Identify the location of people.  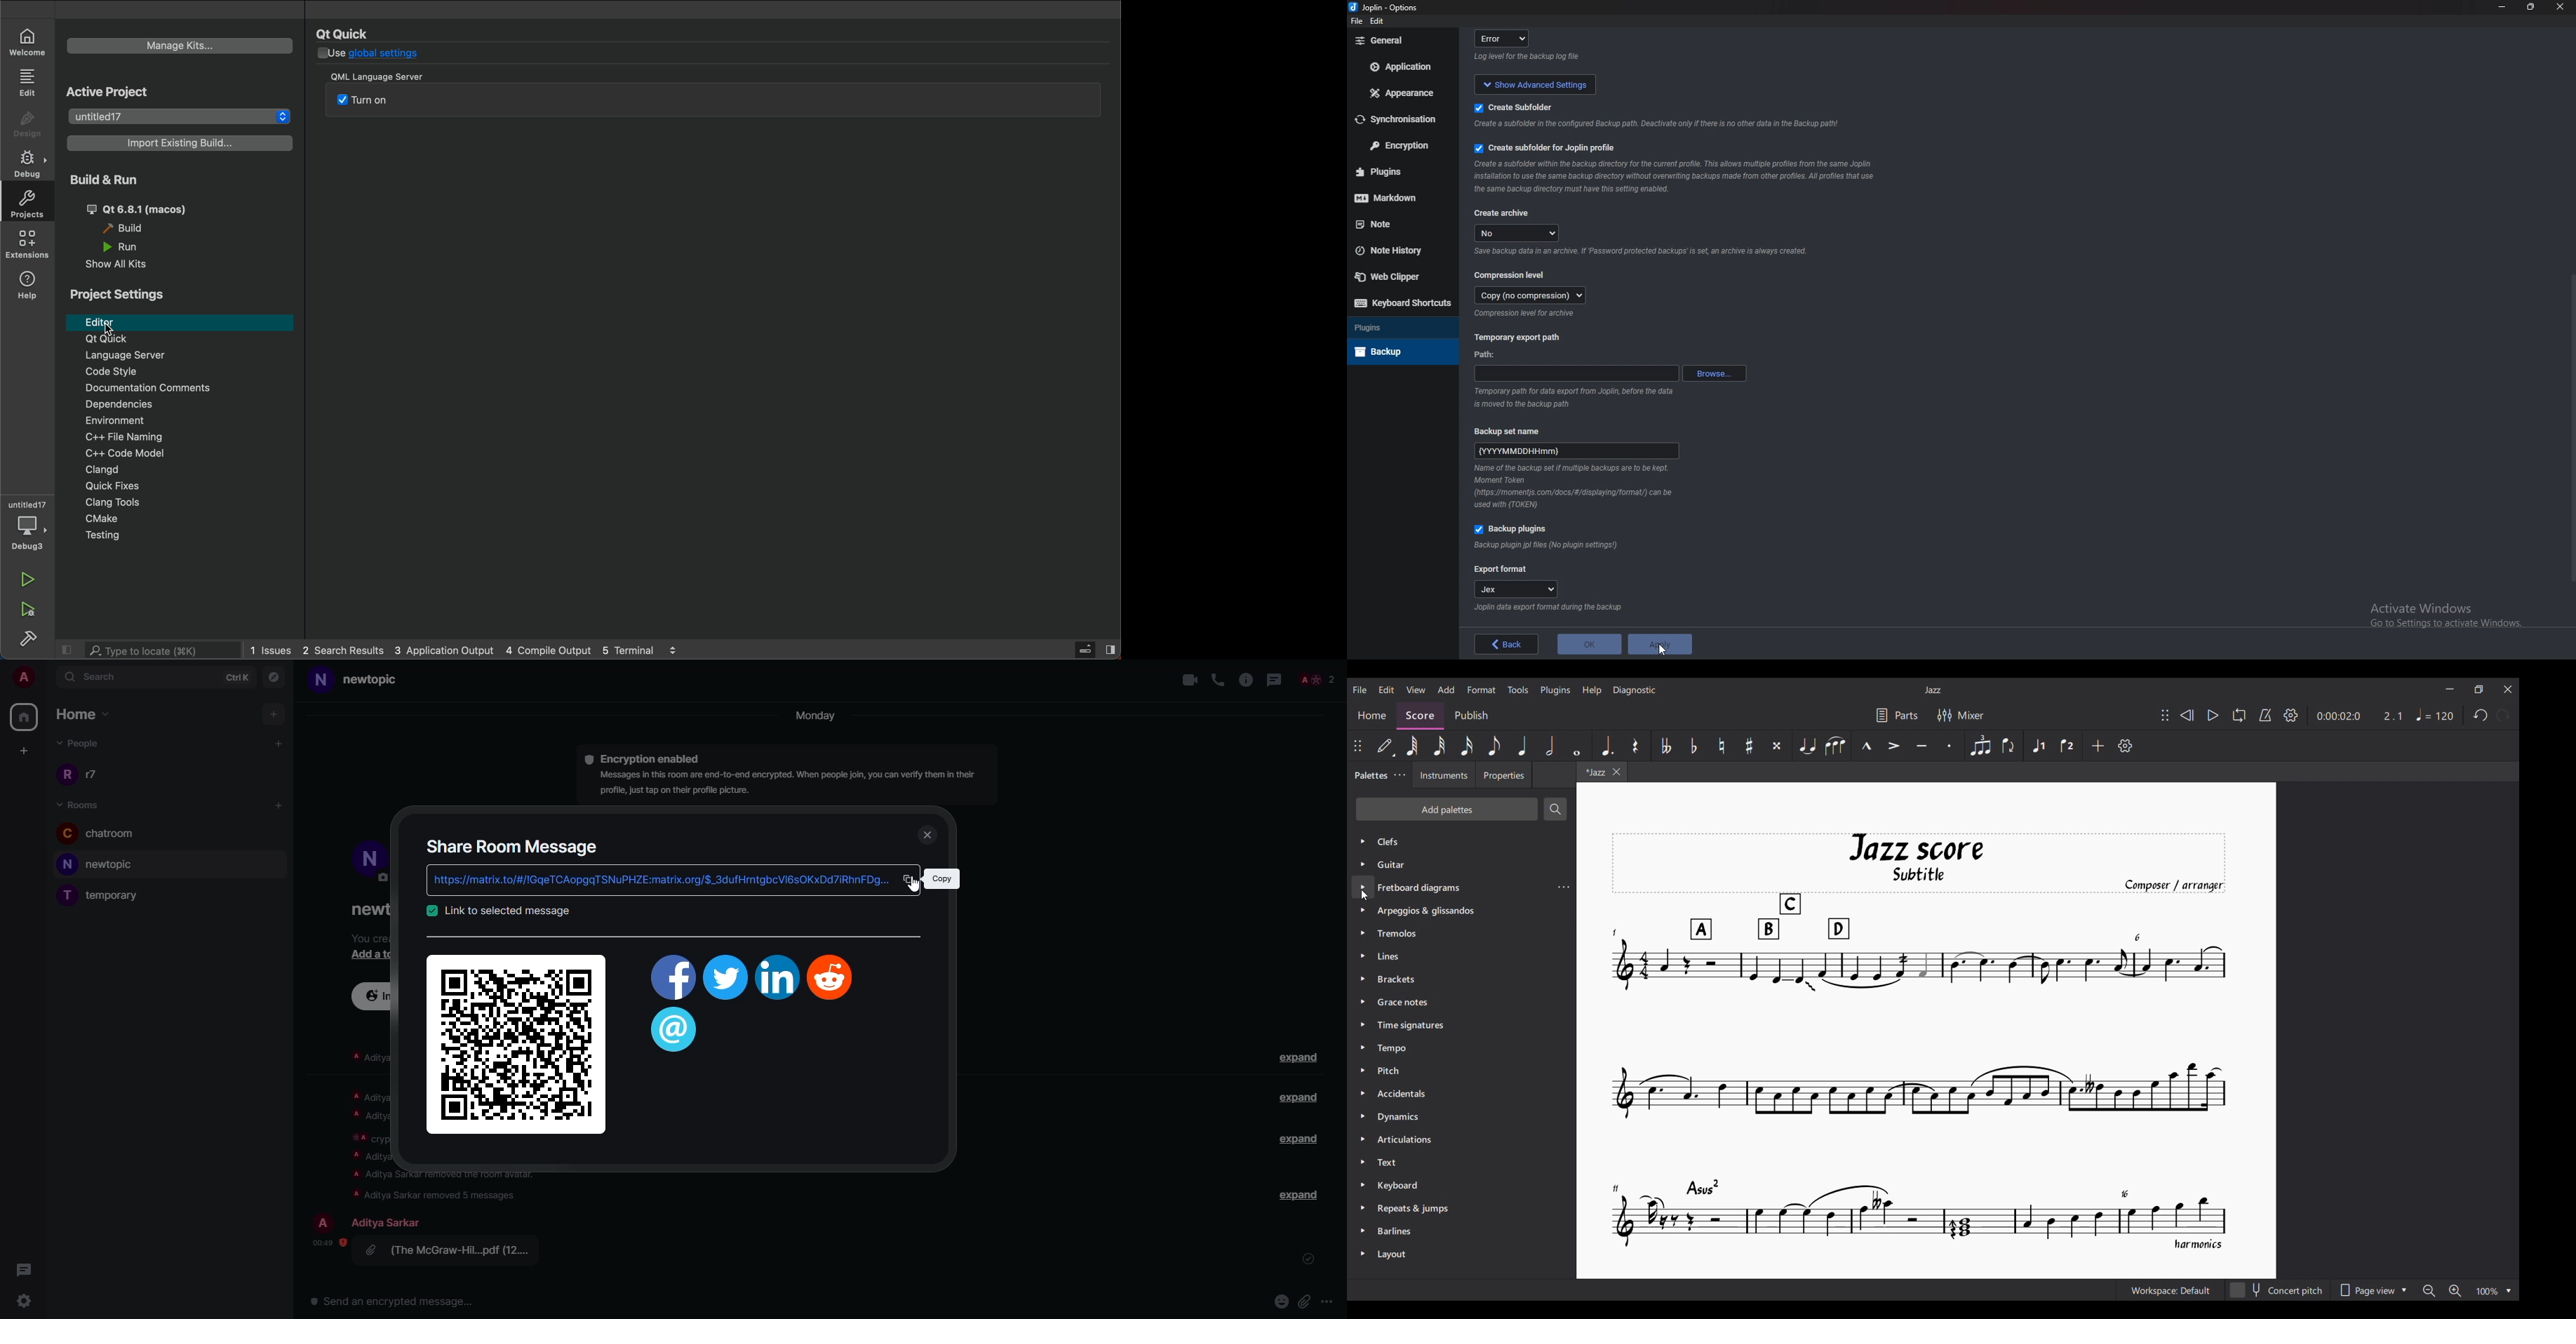
(389, 1222).